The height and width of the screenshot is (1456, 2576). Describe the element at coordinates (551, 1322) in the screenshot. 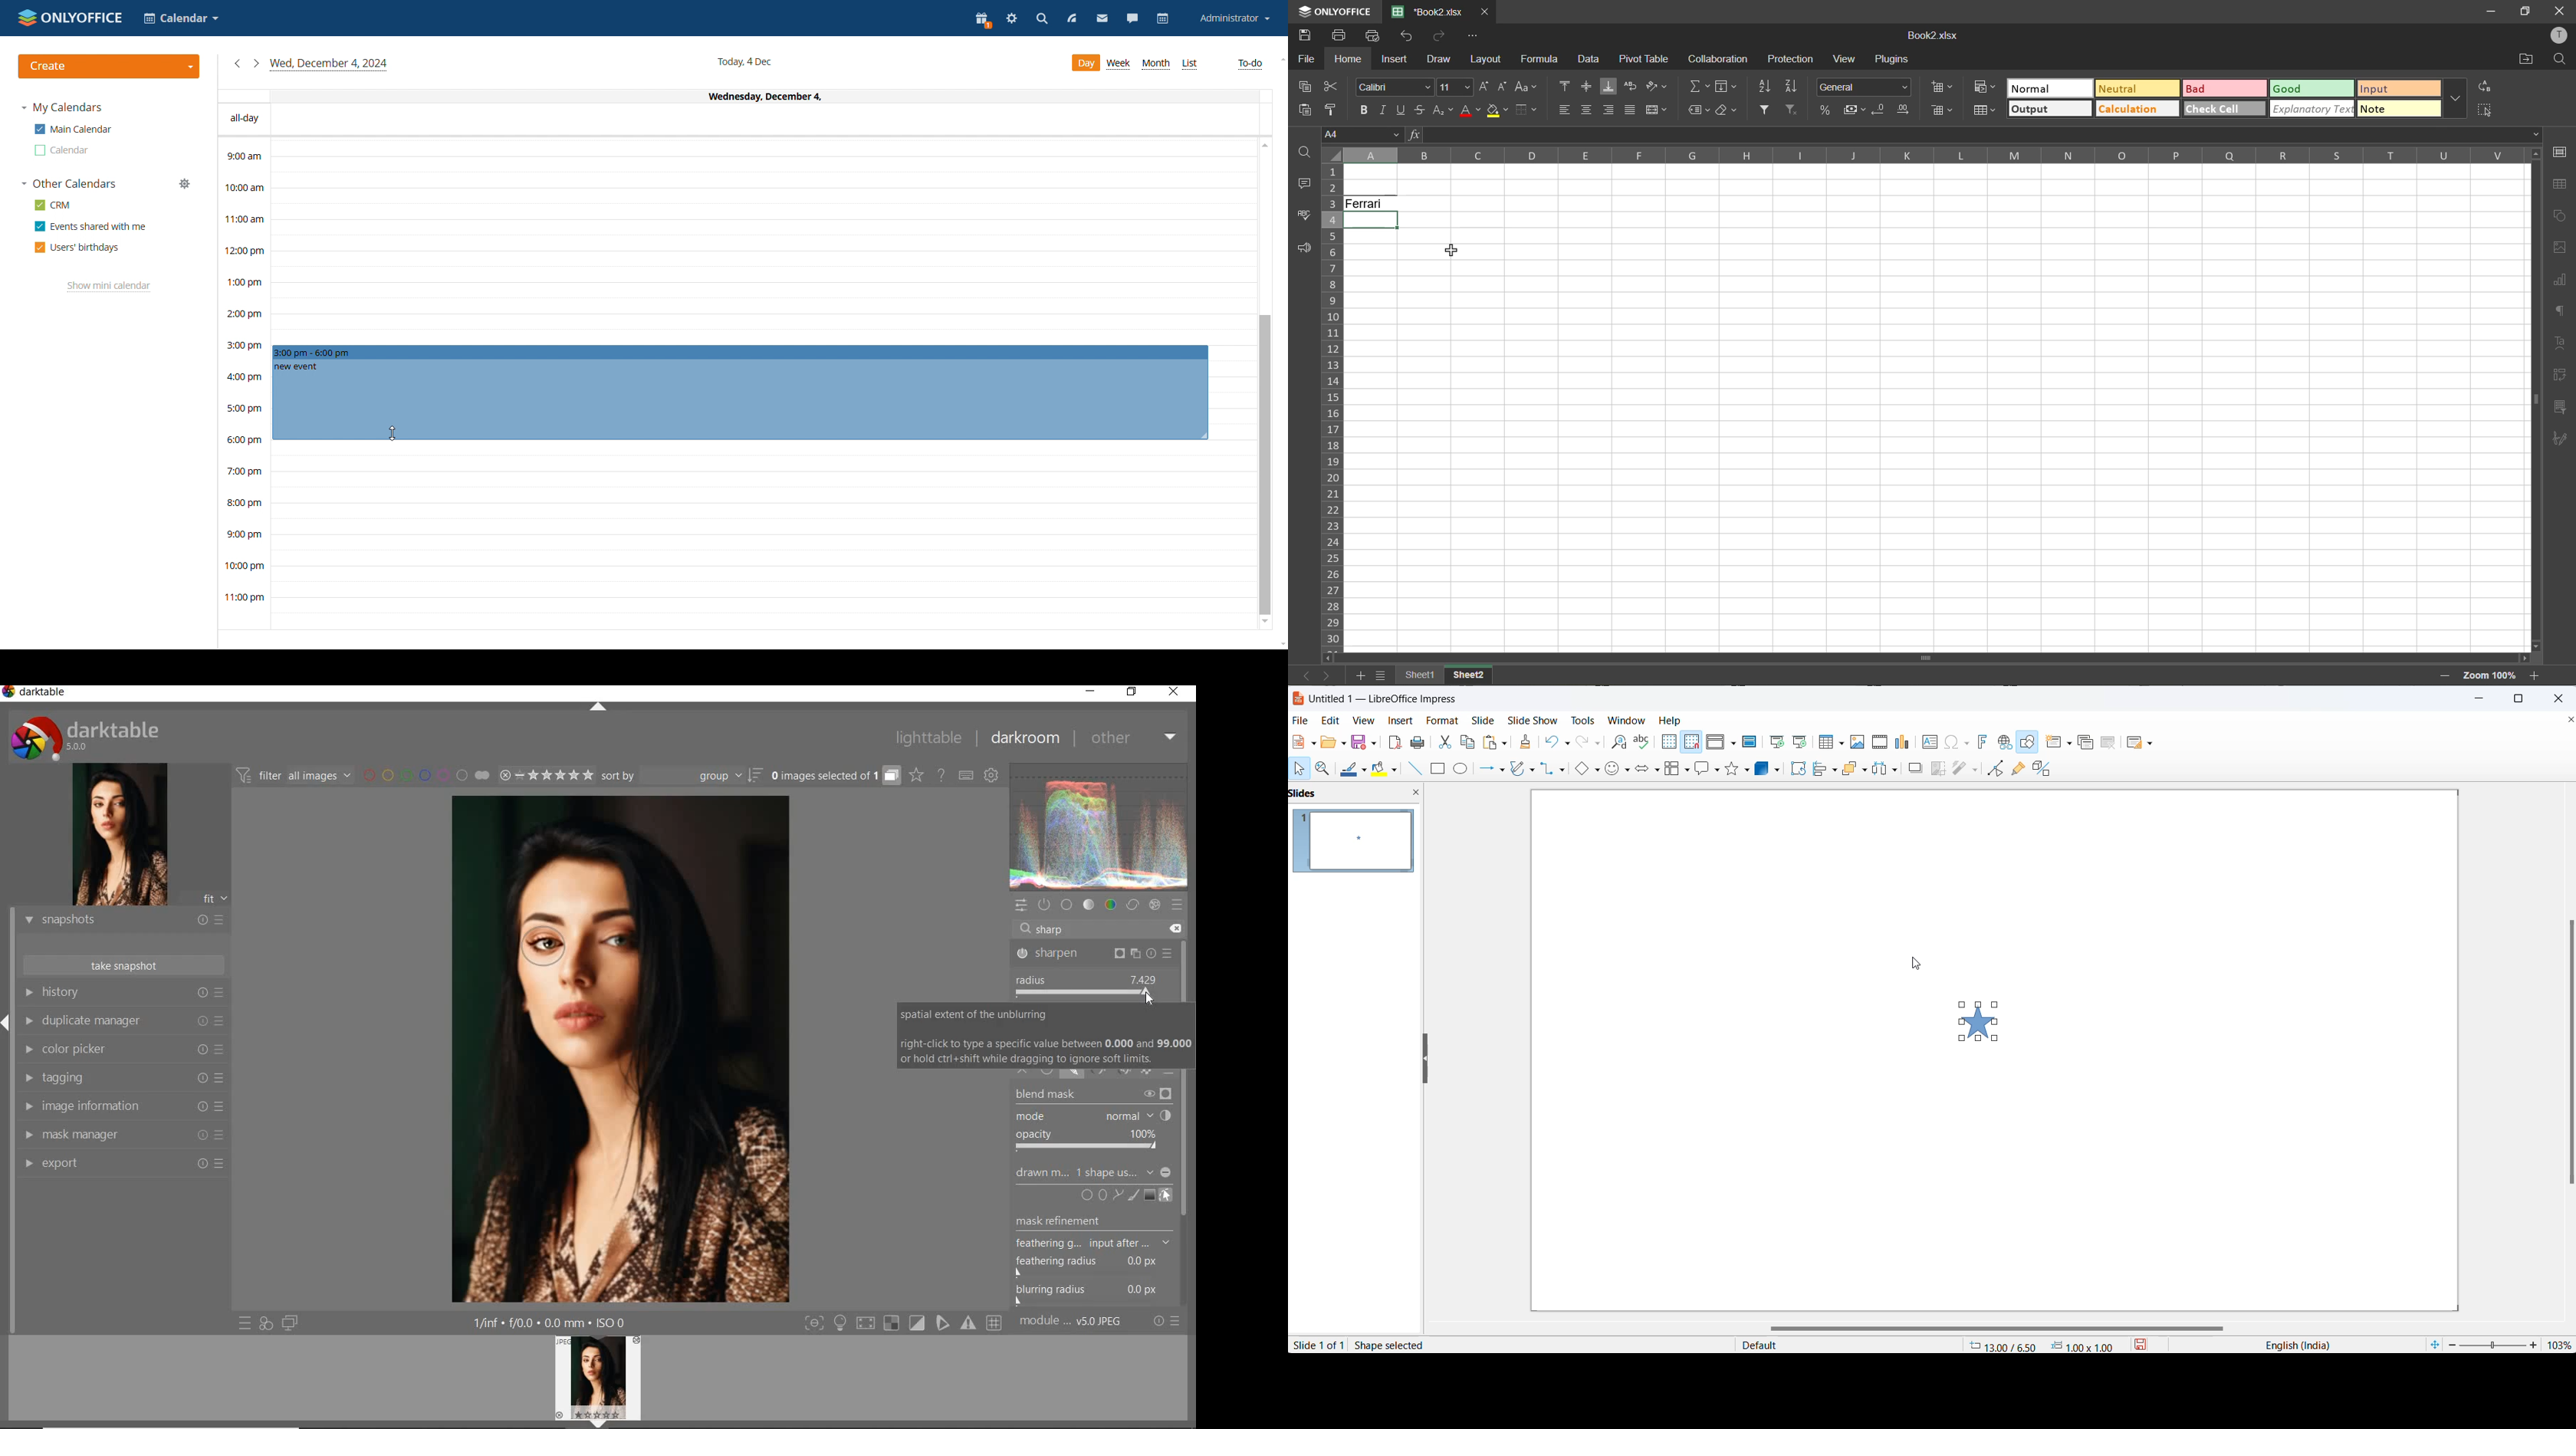

I see `1/inf*f/0.0 mm*ISO 0` at that location.